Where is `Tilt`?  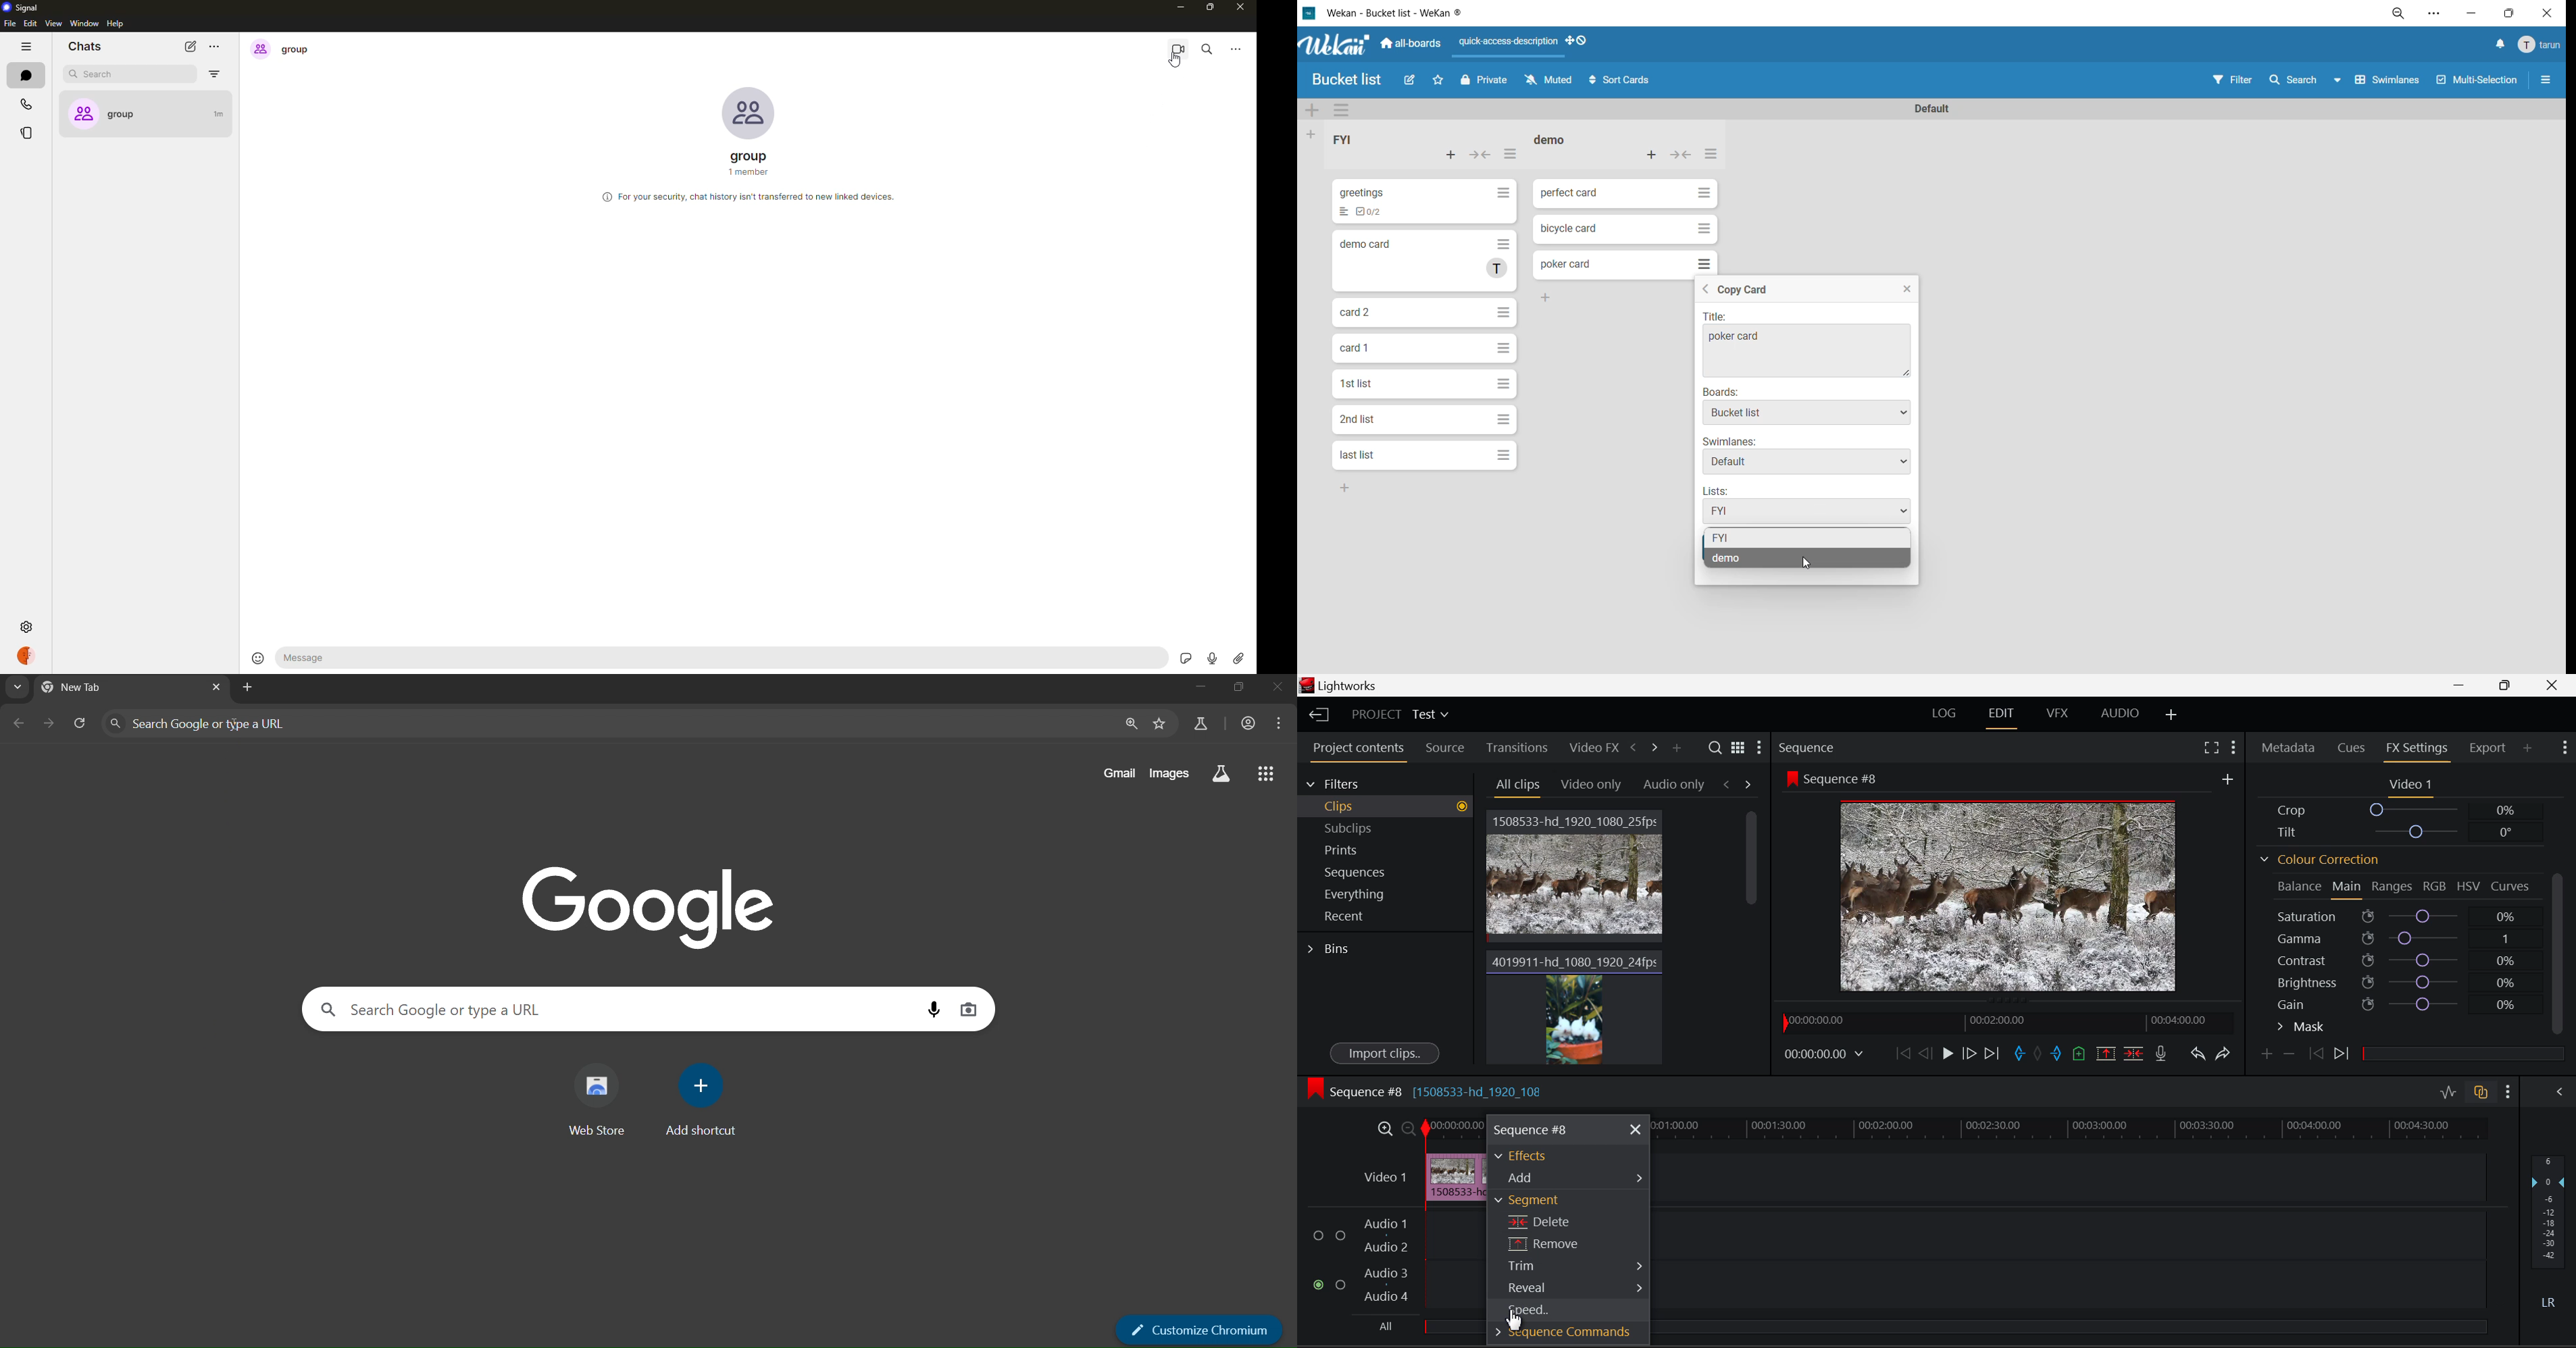
Tilt is located at coordinates (2396, 833).